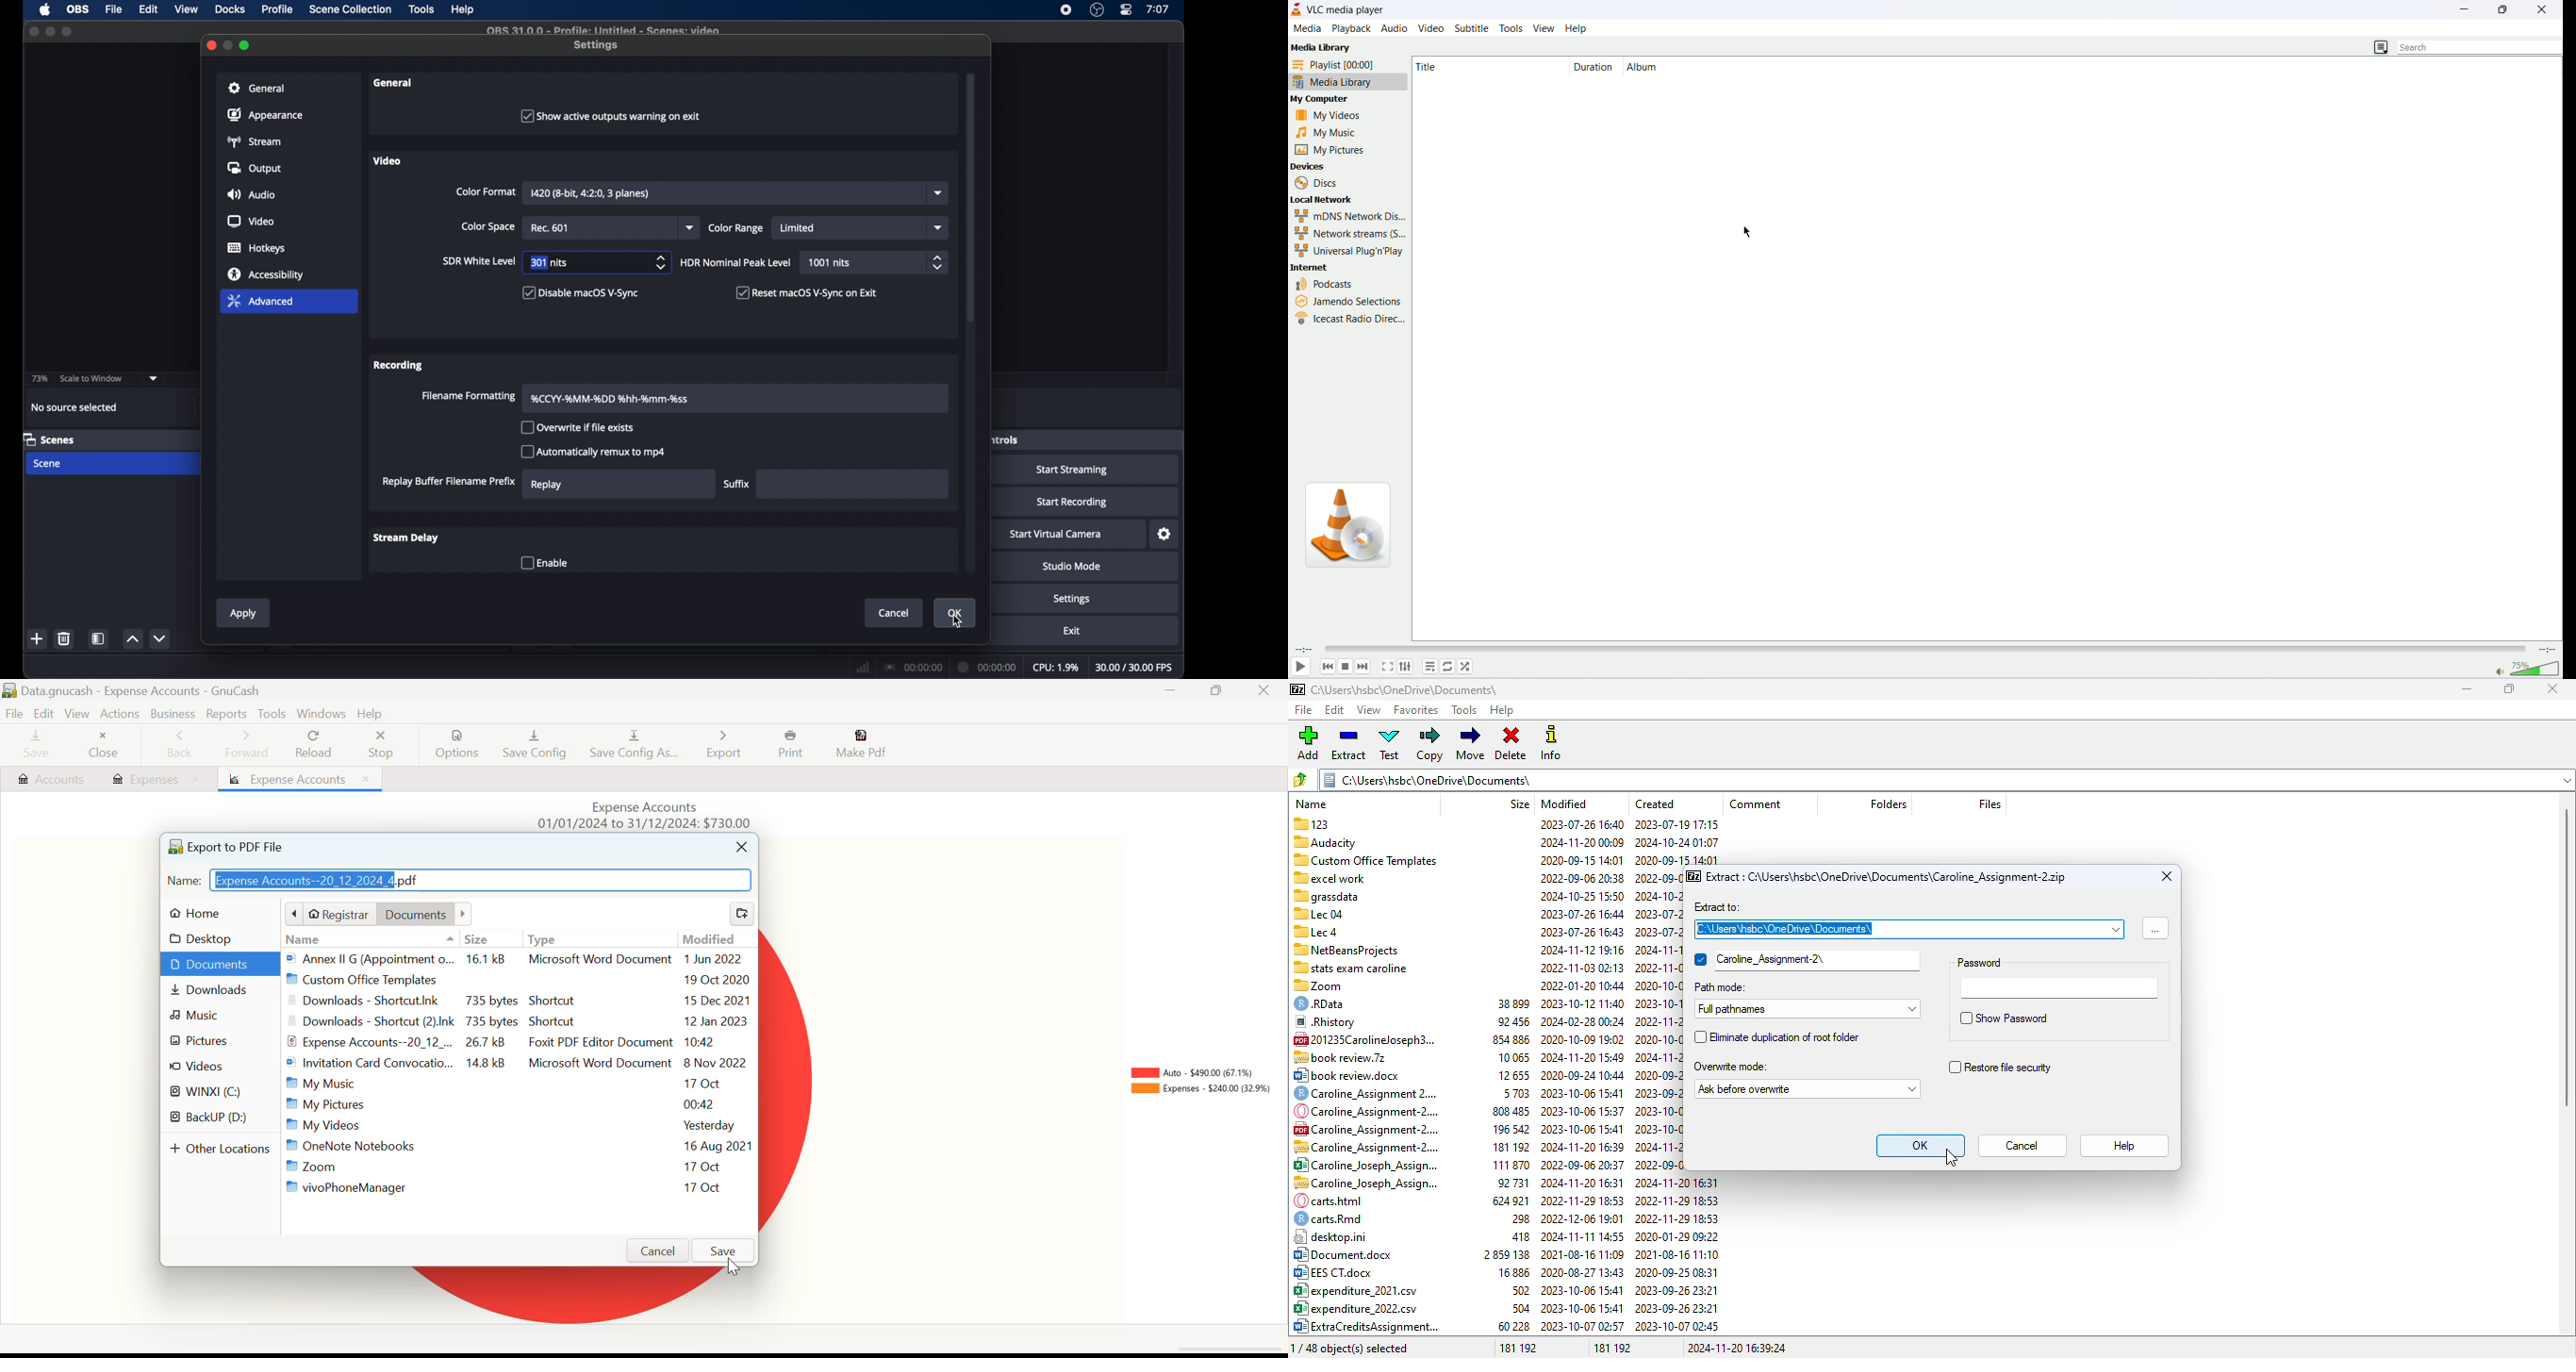 This screenshot has width=2576, height=1372. Describe the element at coordinates (99, 639) in the screenshot. I see `scene filters` at that location.